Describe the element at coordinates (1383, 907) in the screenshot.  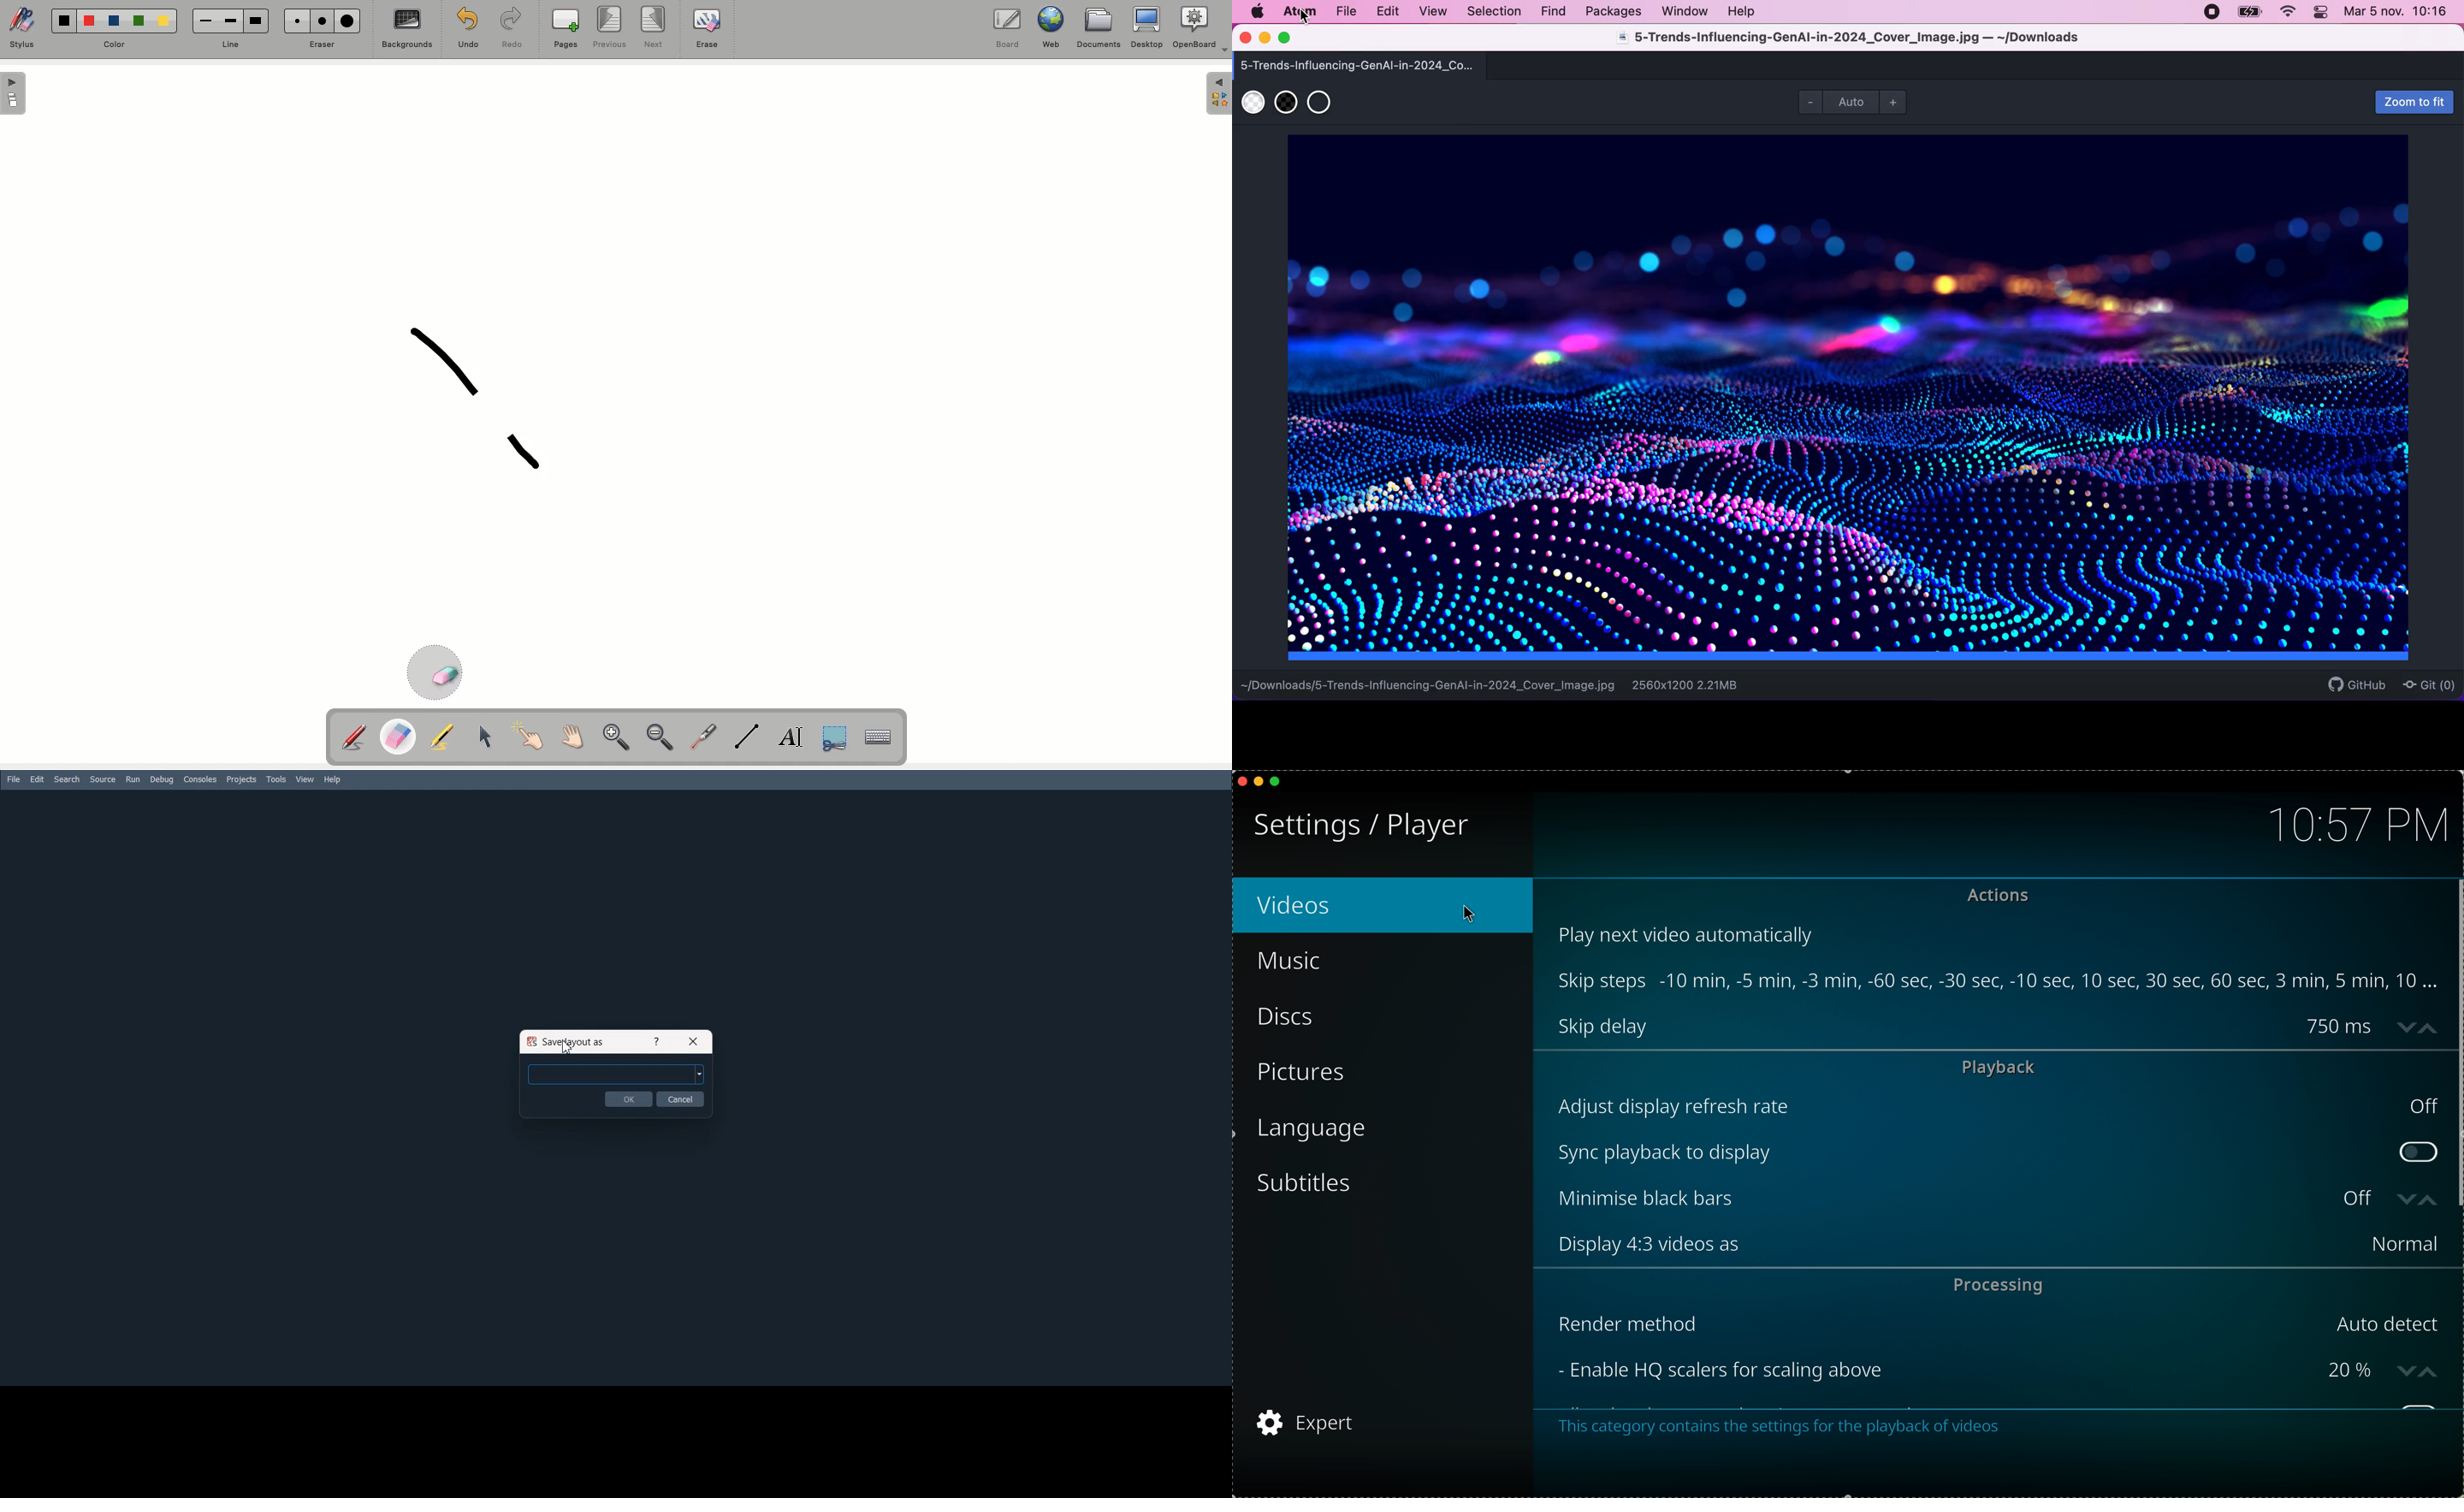
I see `videos` at that location.